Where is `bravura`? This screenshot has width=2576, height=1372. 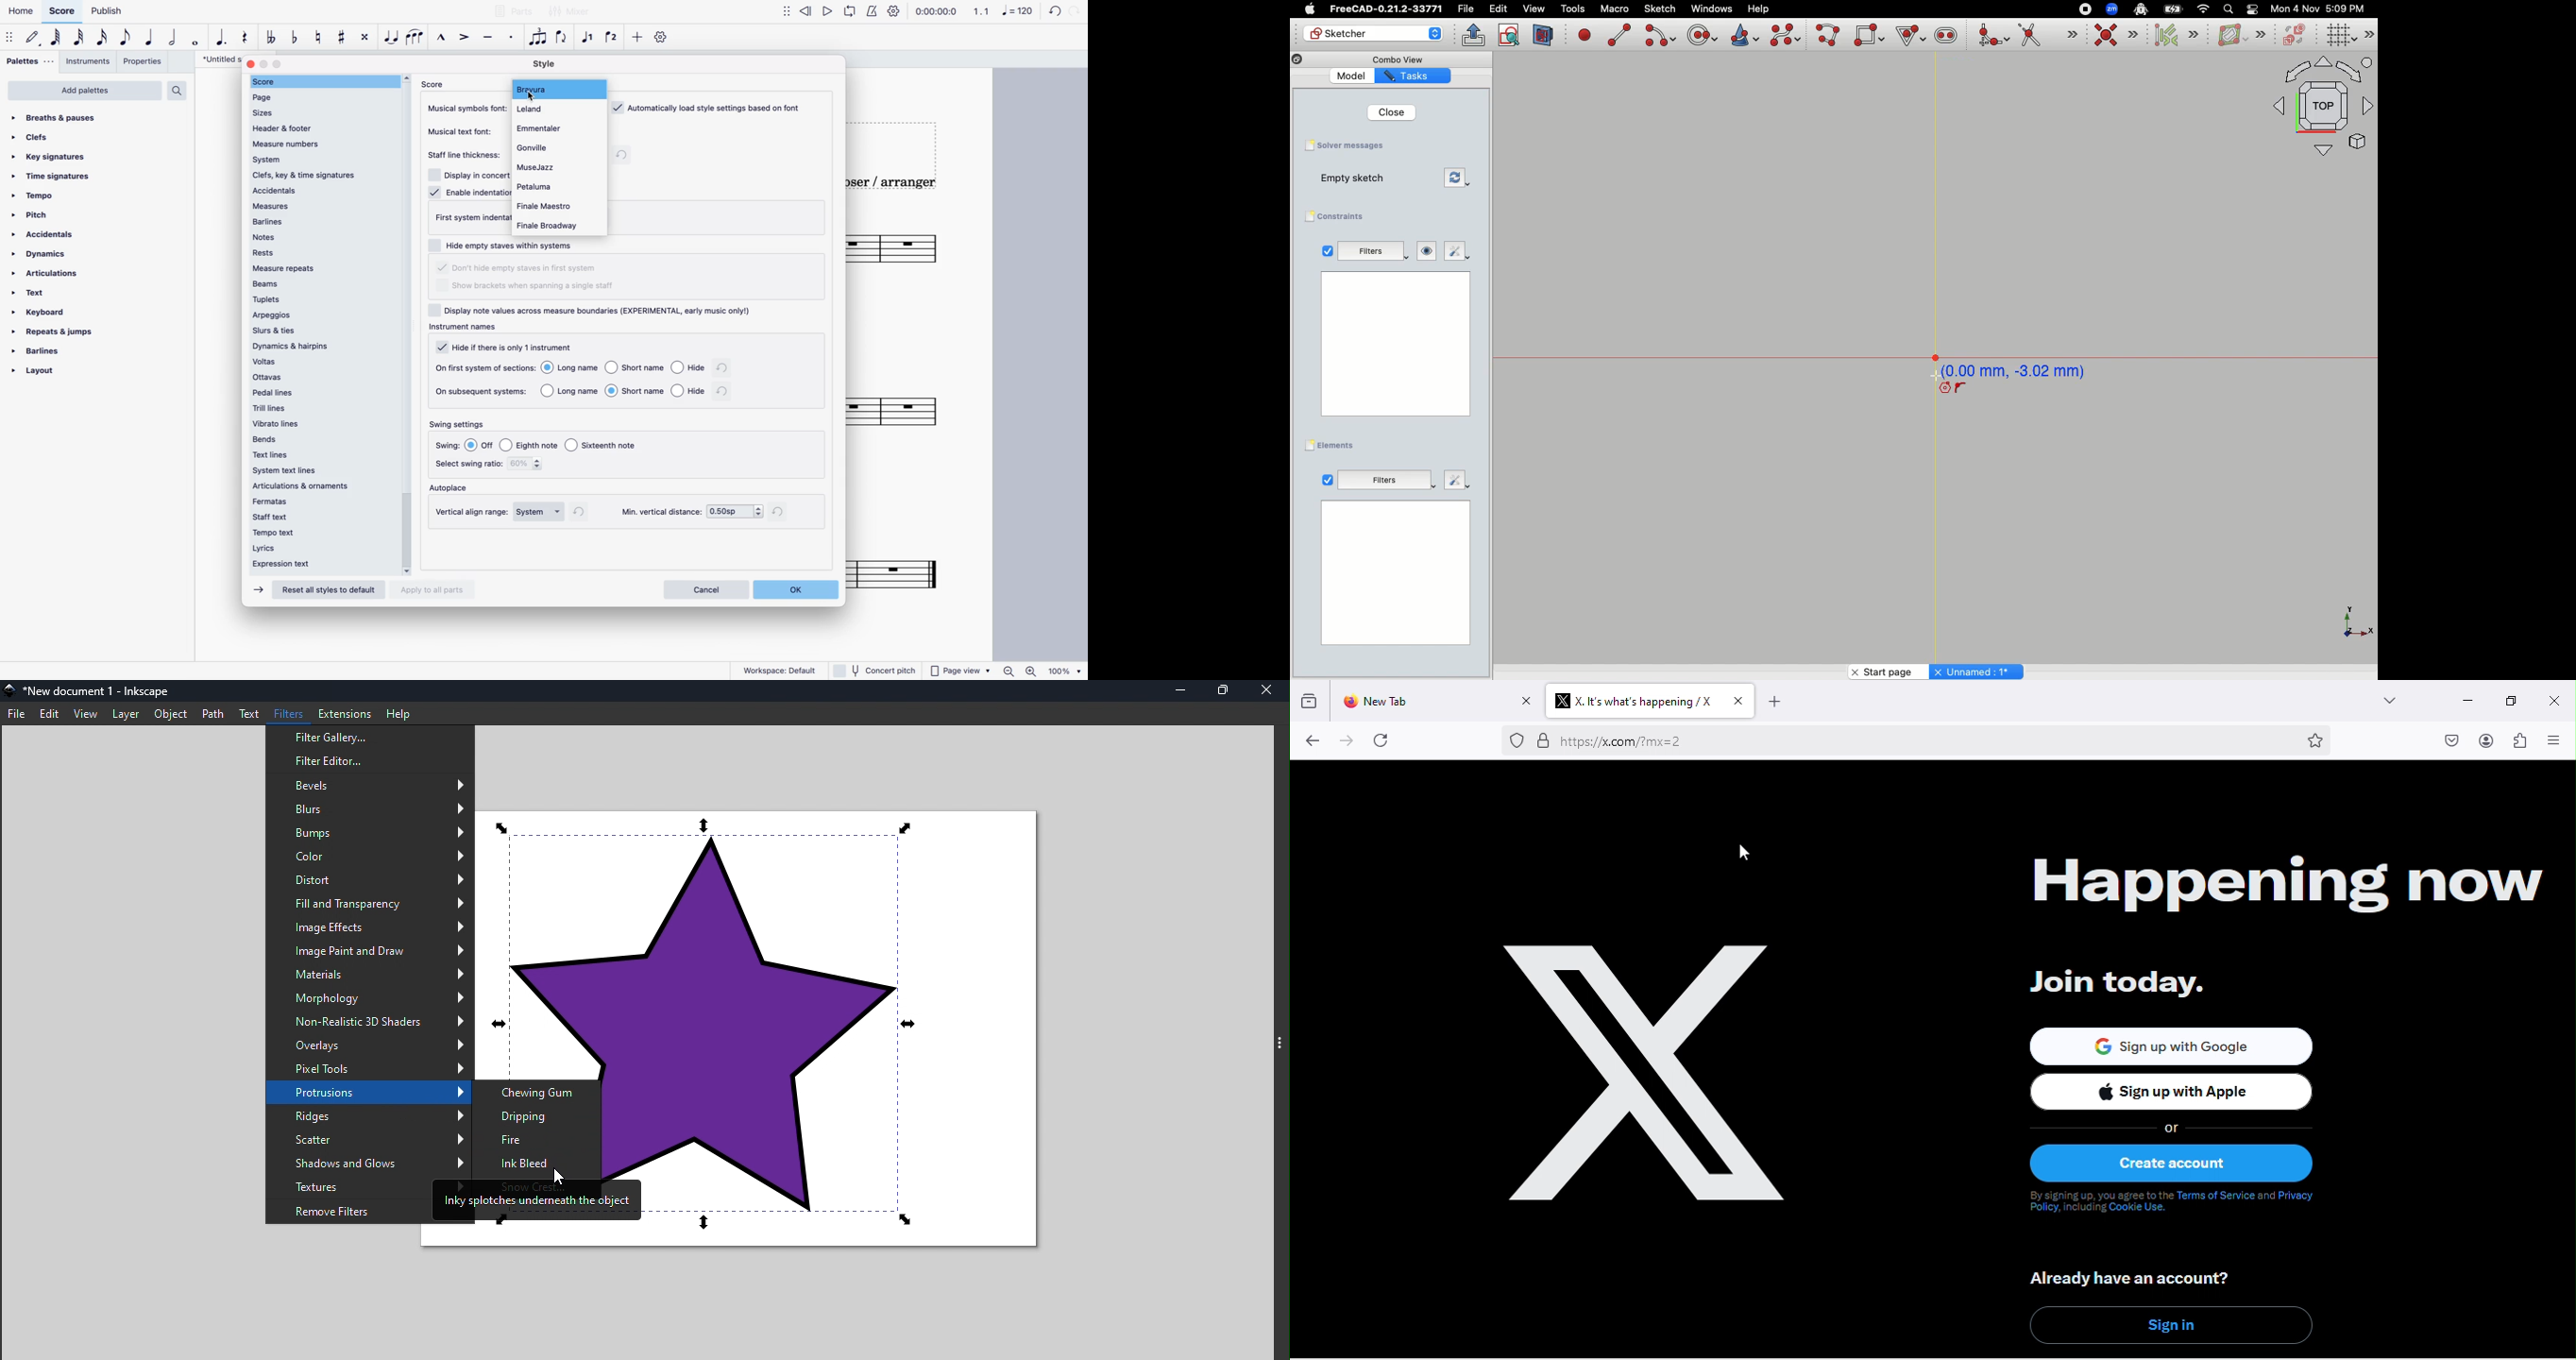 bravura is located at coordinates (555, 89).